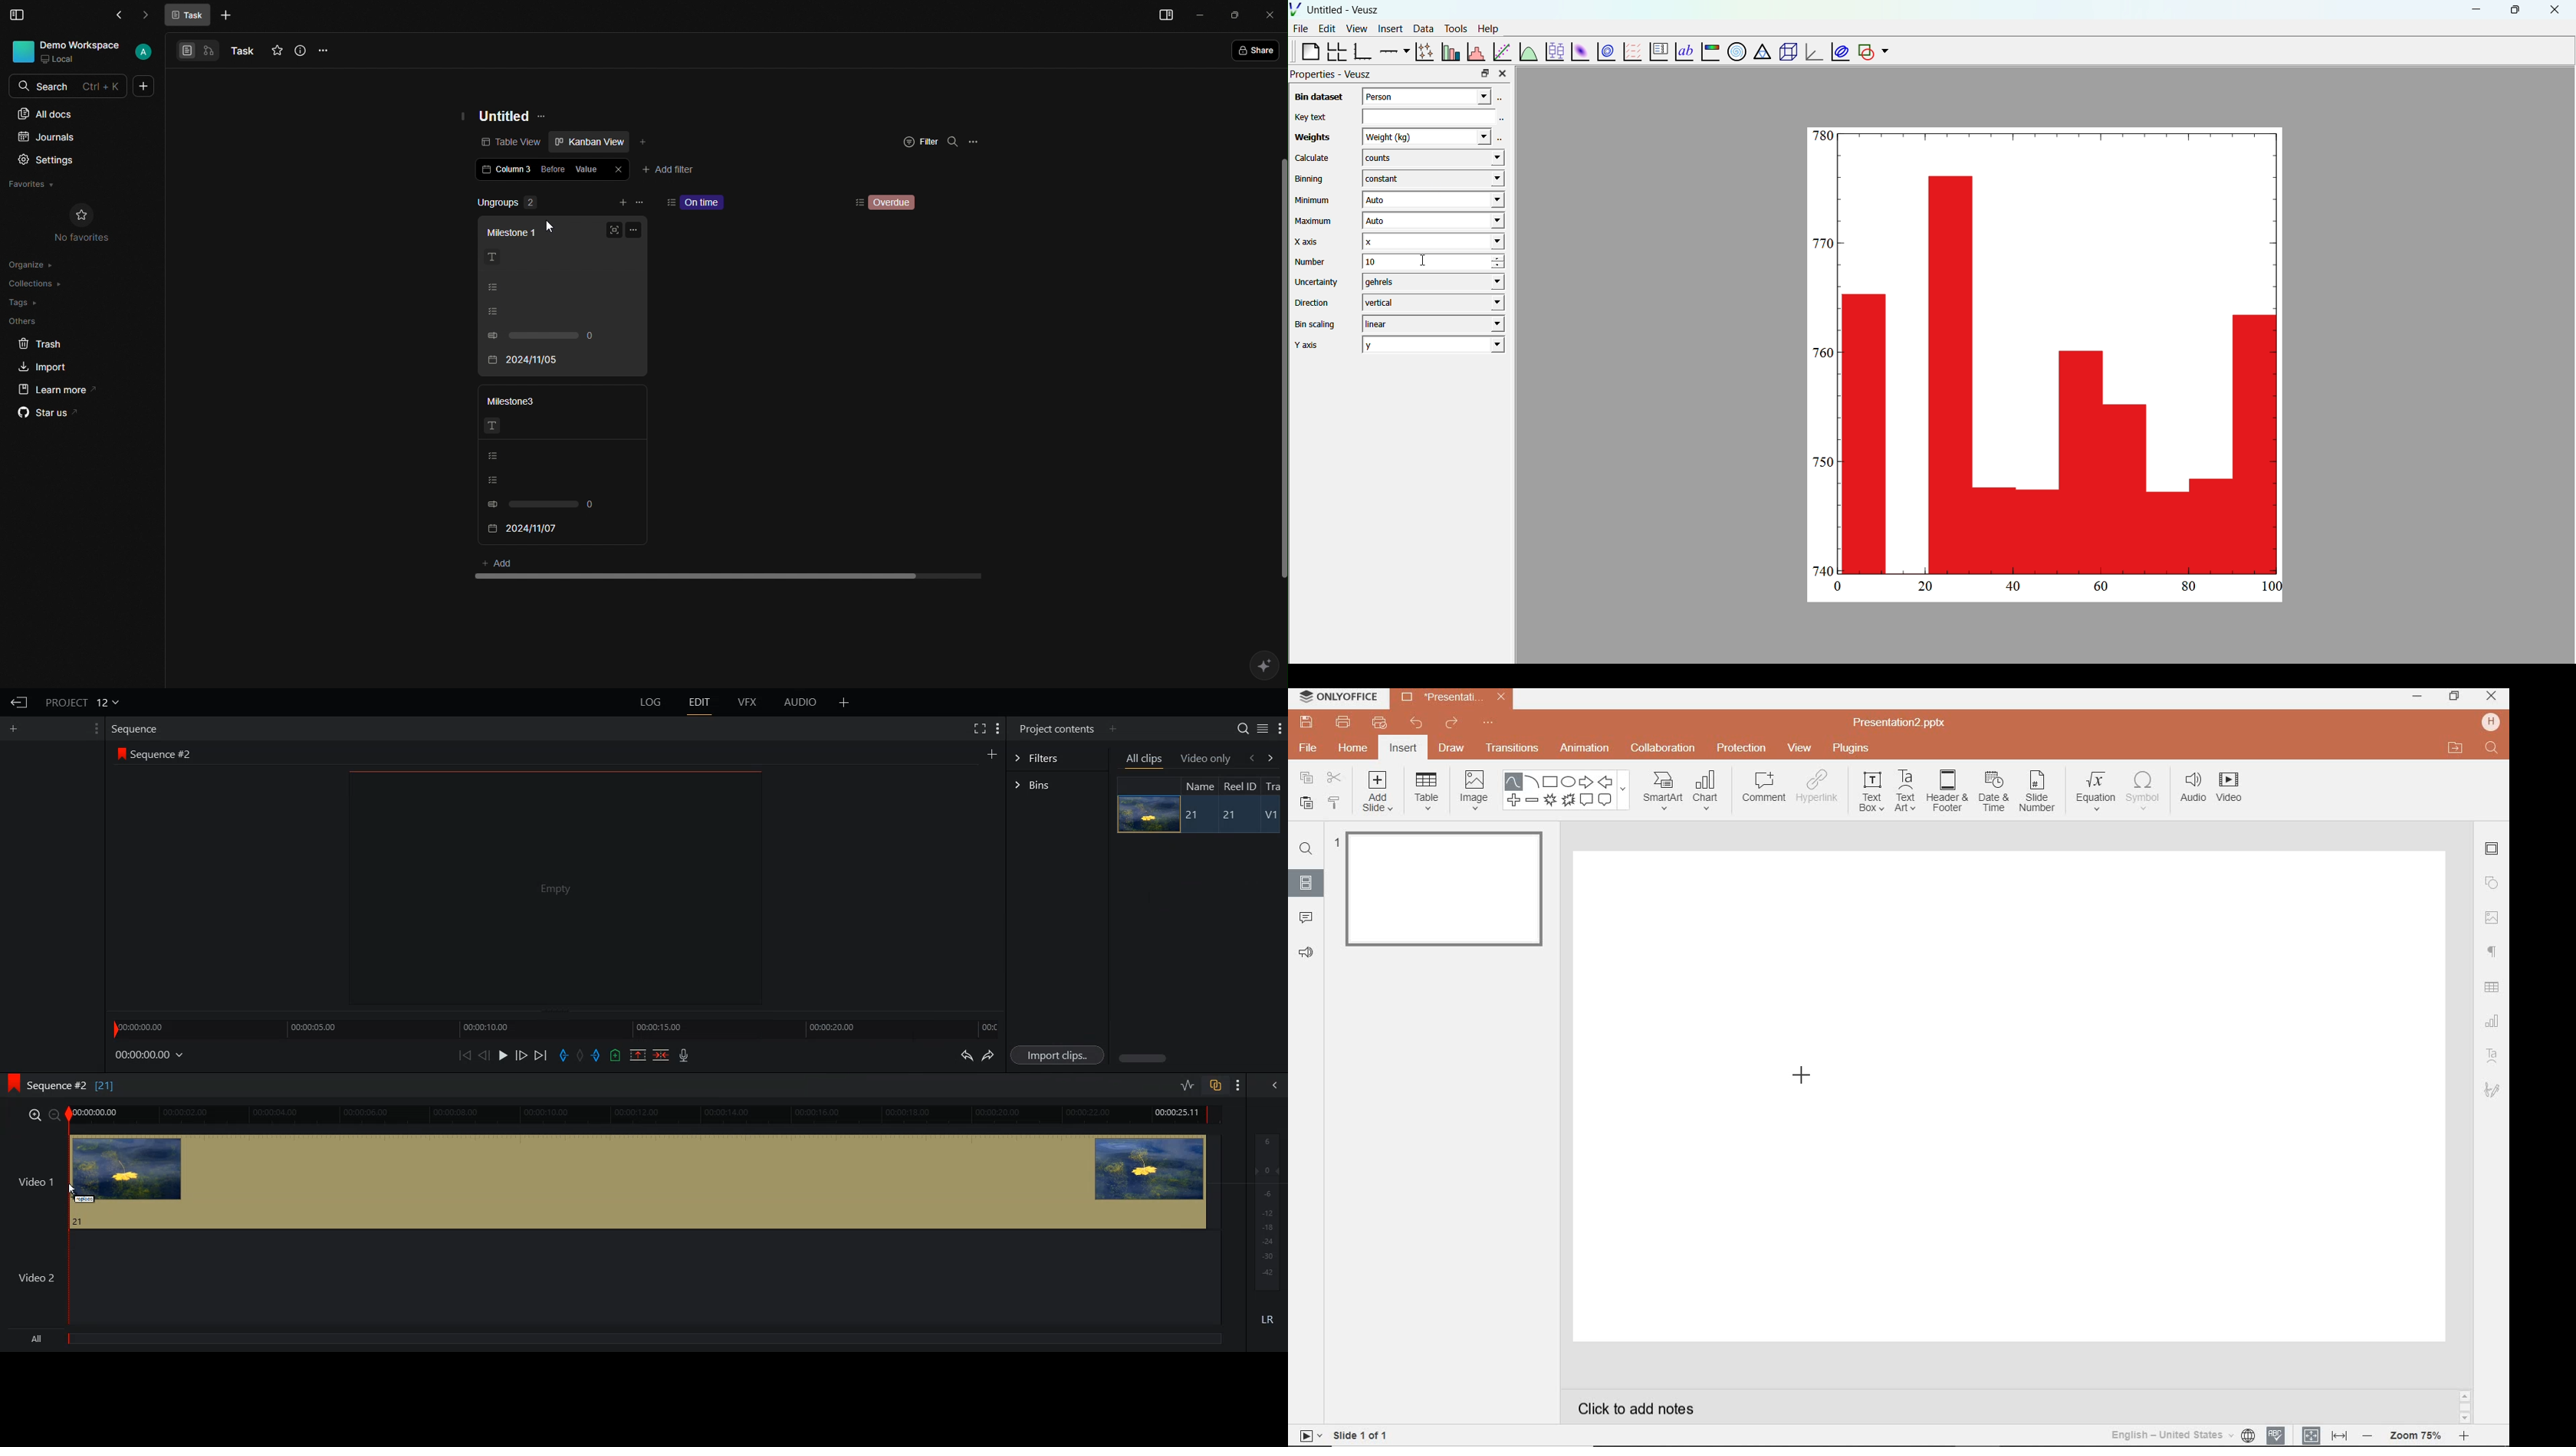 The height and width of the screenshot is (1456, 2576). What do you see at coordinates (2325, 1434) in the screenshot?
I see `FIT TO SLIDE / FIT TO WIDTH` at bounding box center [2325, 1434].